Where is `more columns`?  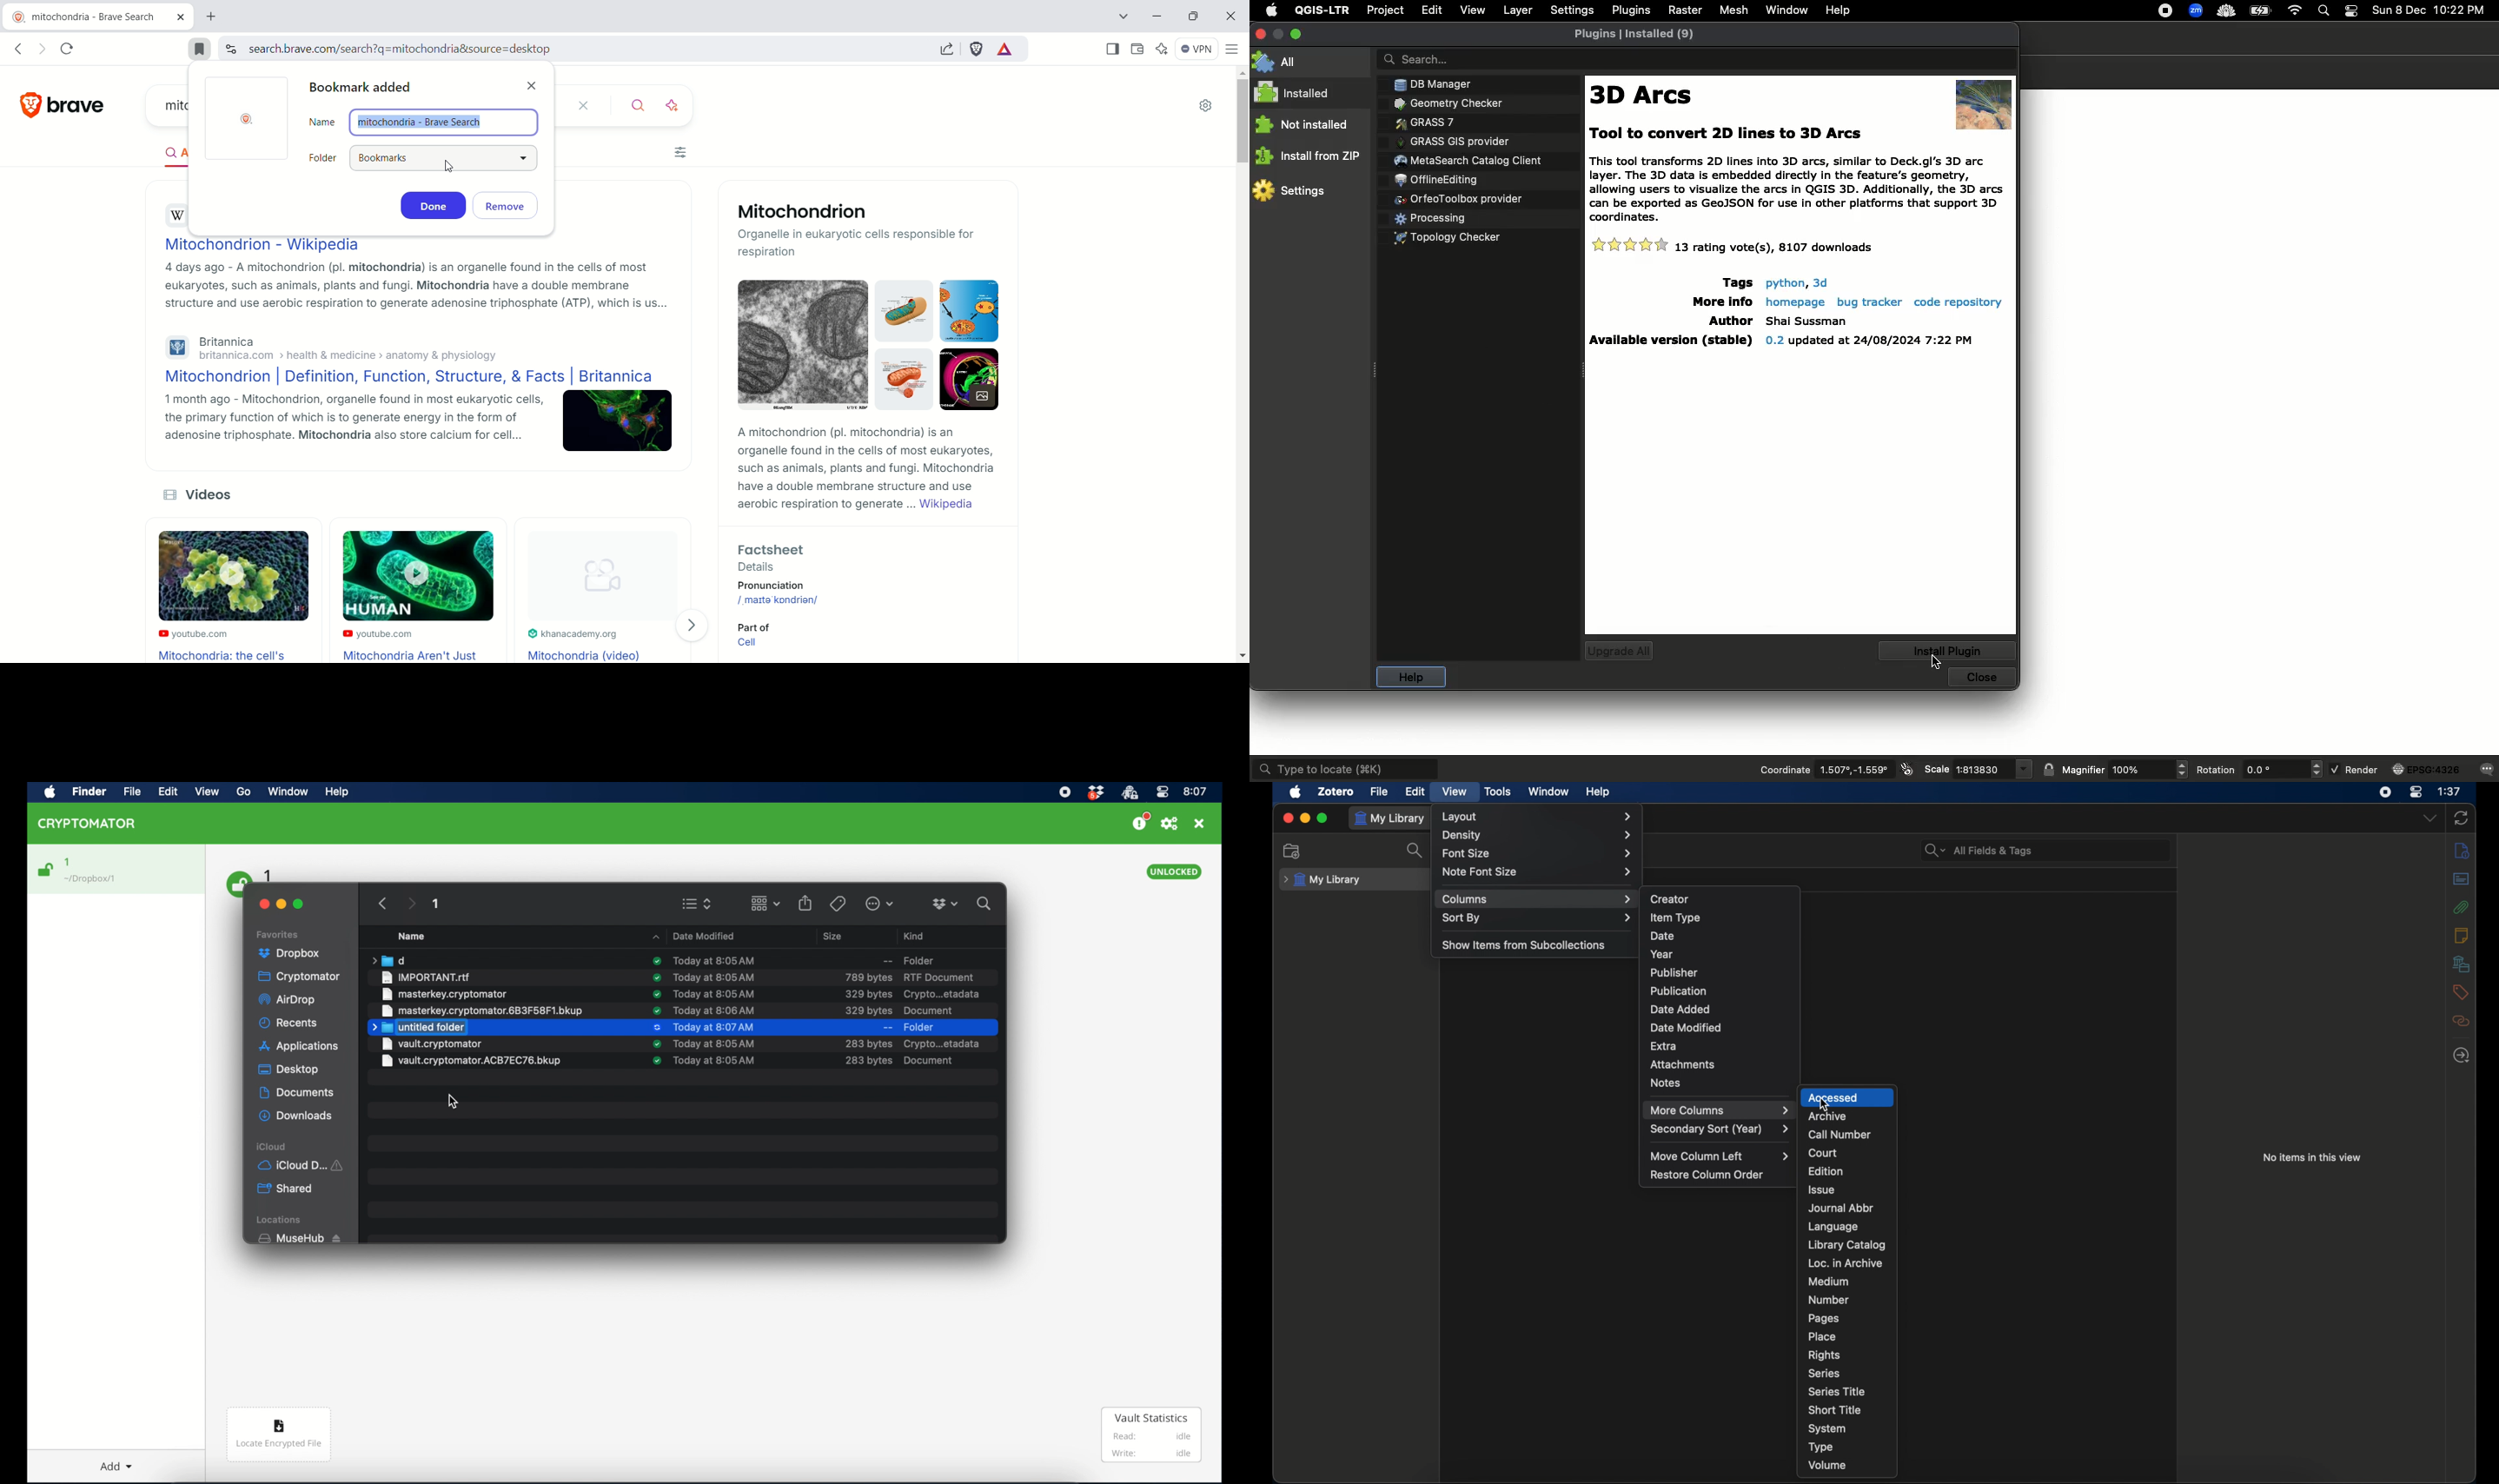 more columns is located at coordinates (1721, 1111).